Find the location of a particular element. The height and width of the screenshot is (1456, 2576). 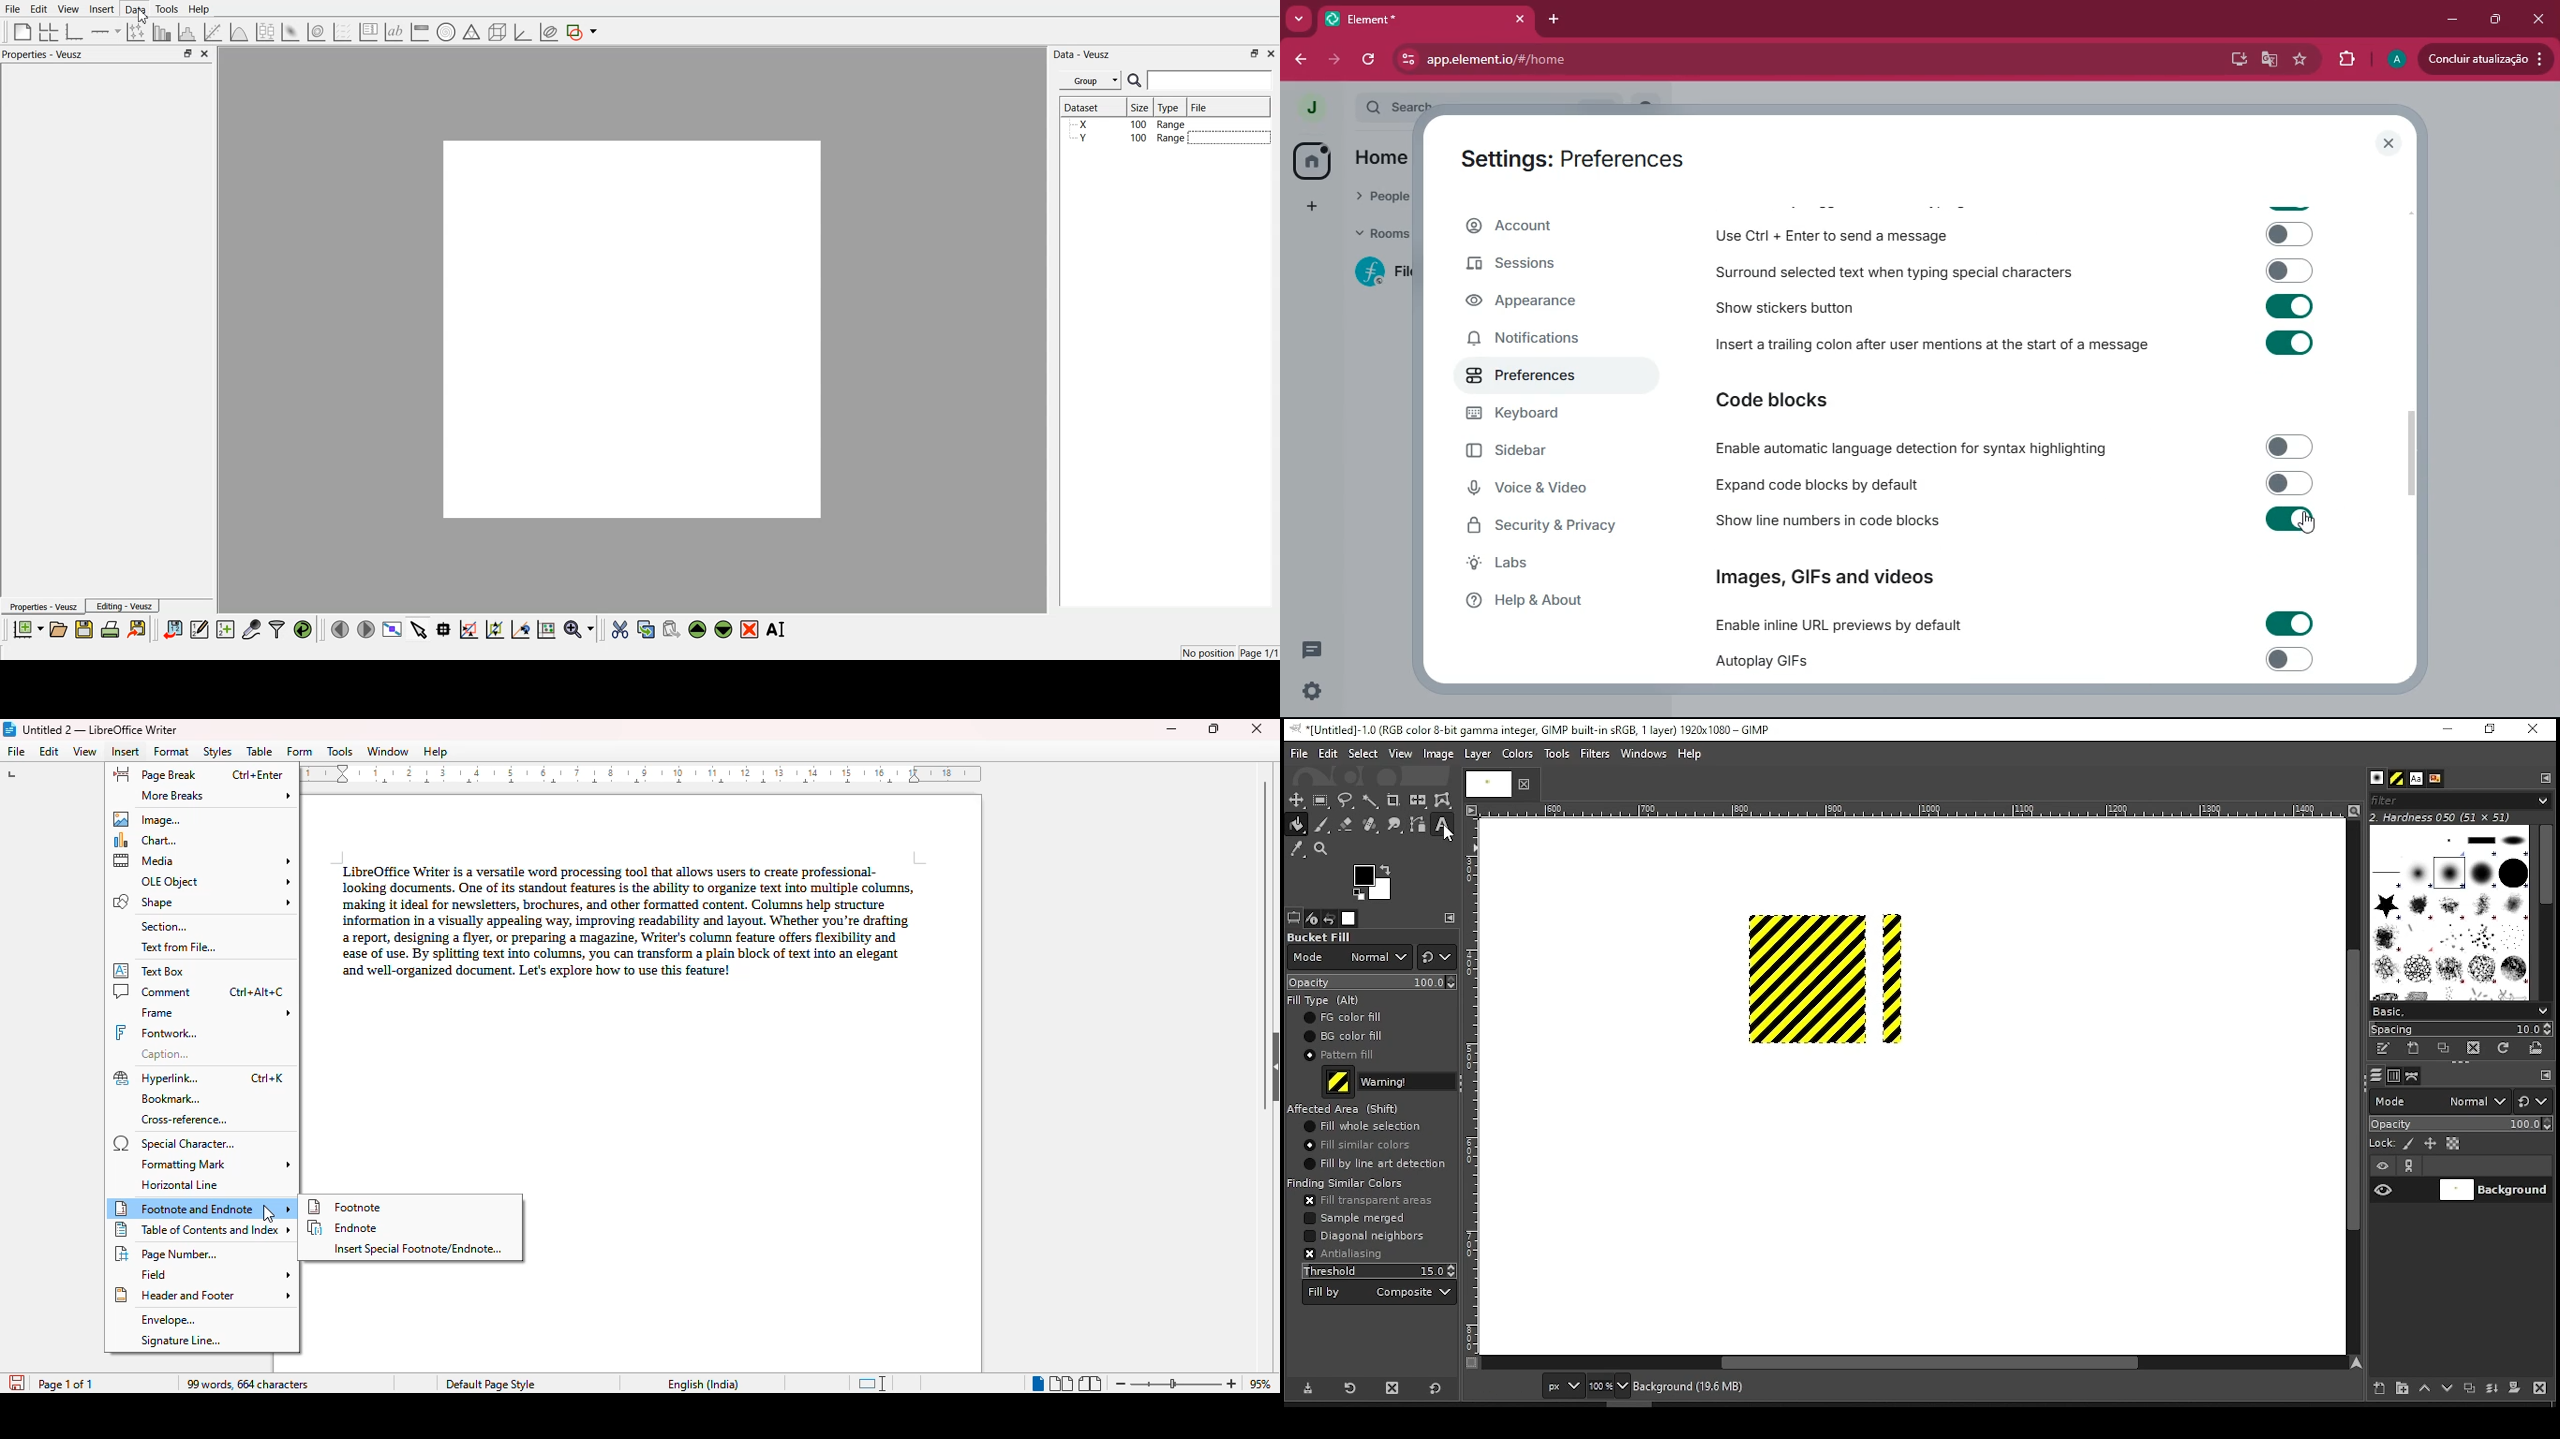

format is located at coordinates (171, 751).